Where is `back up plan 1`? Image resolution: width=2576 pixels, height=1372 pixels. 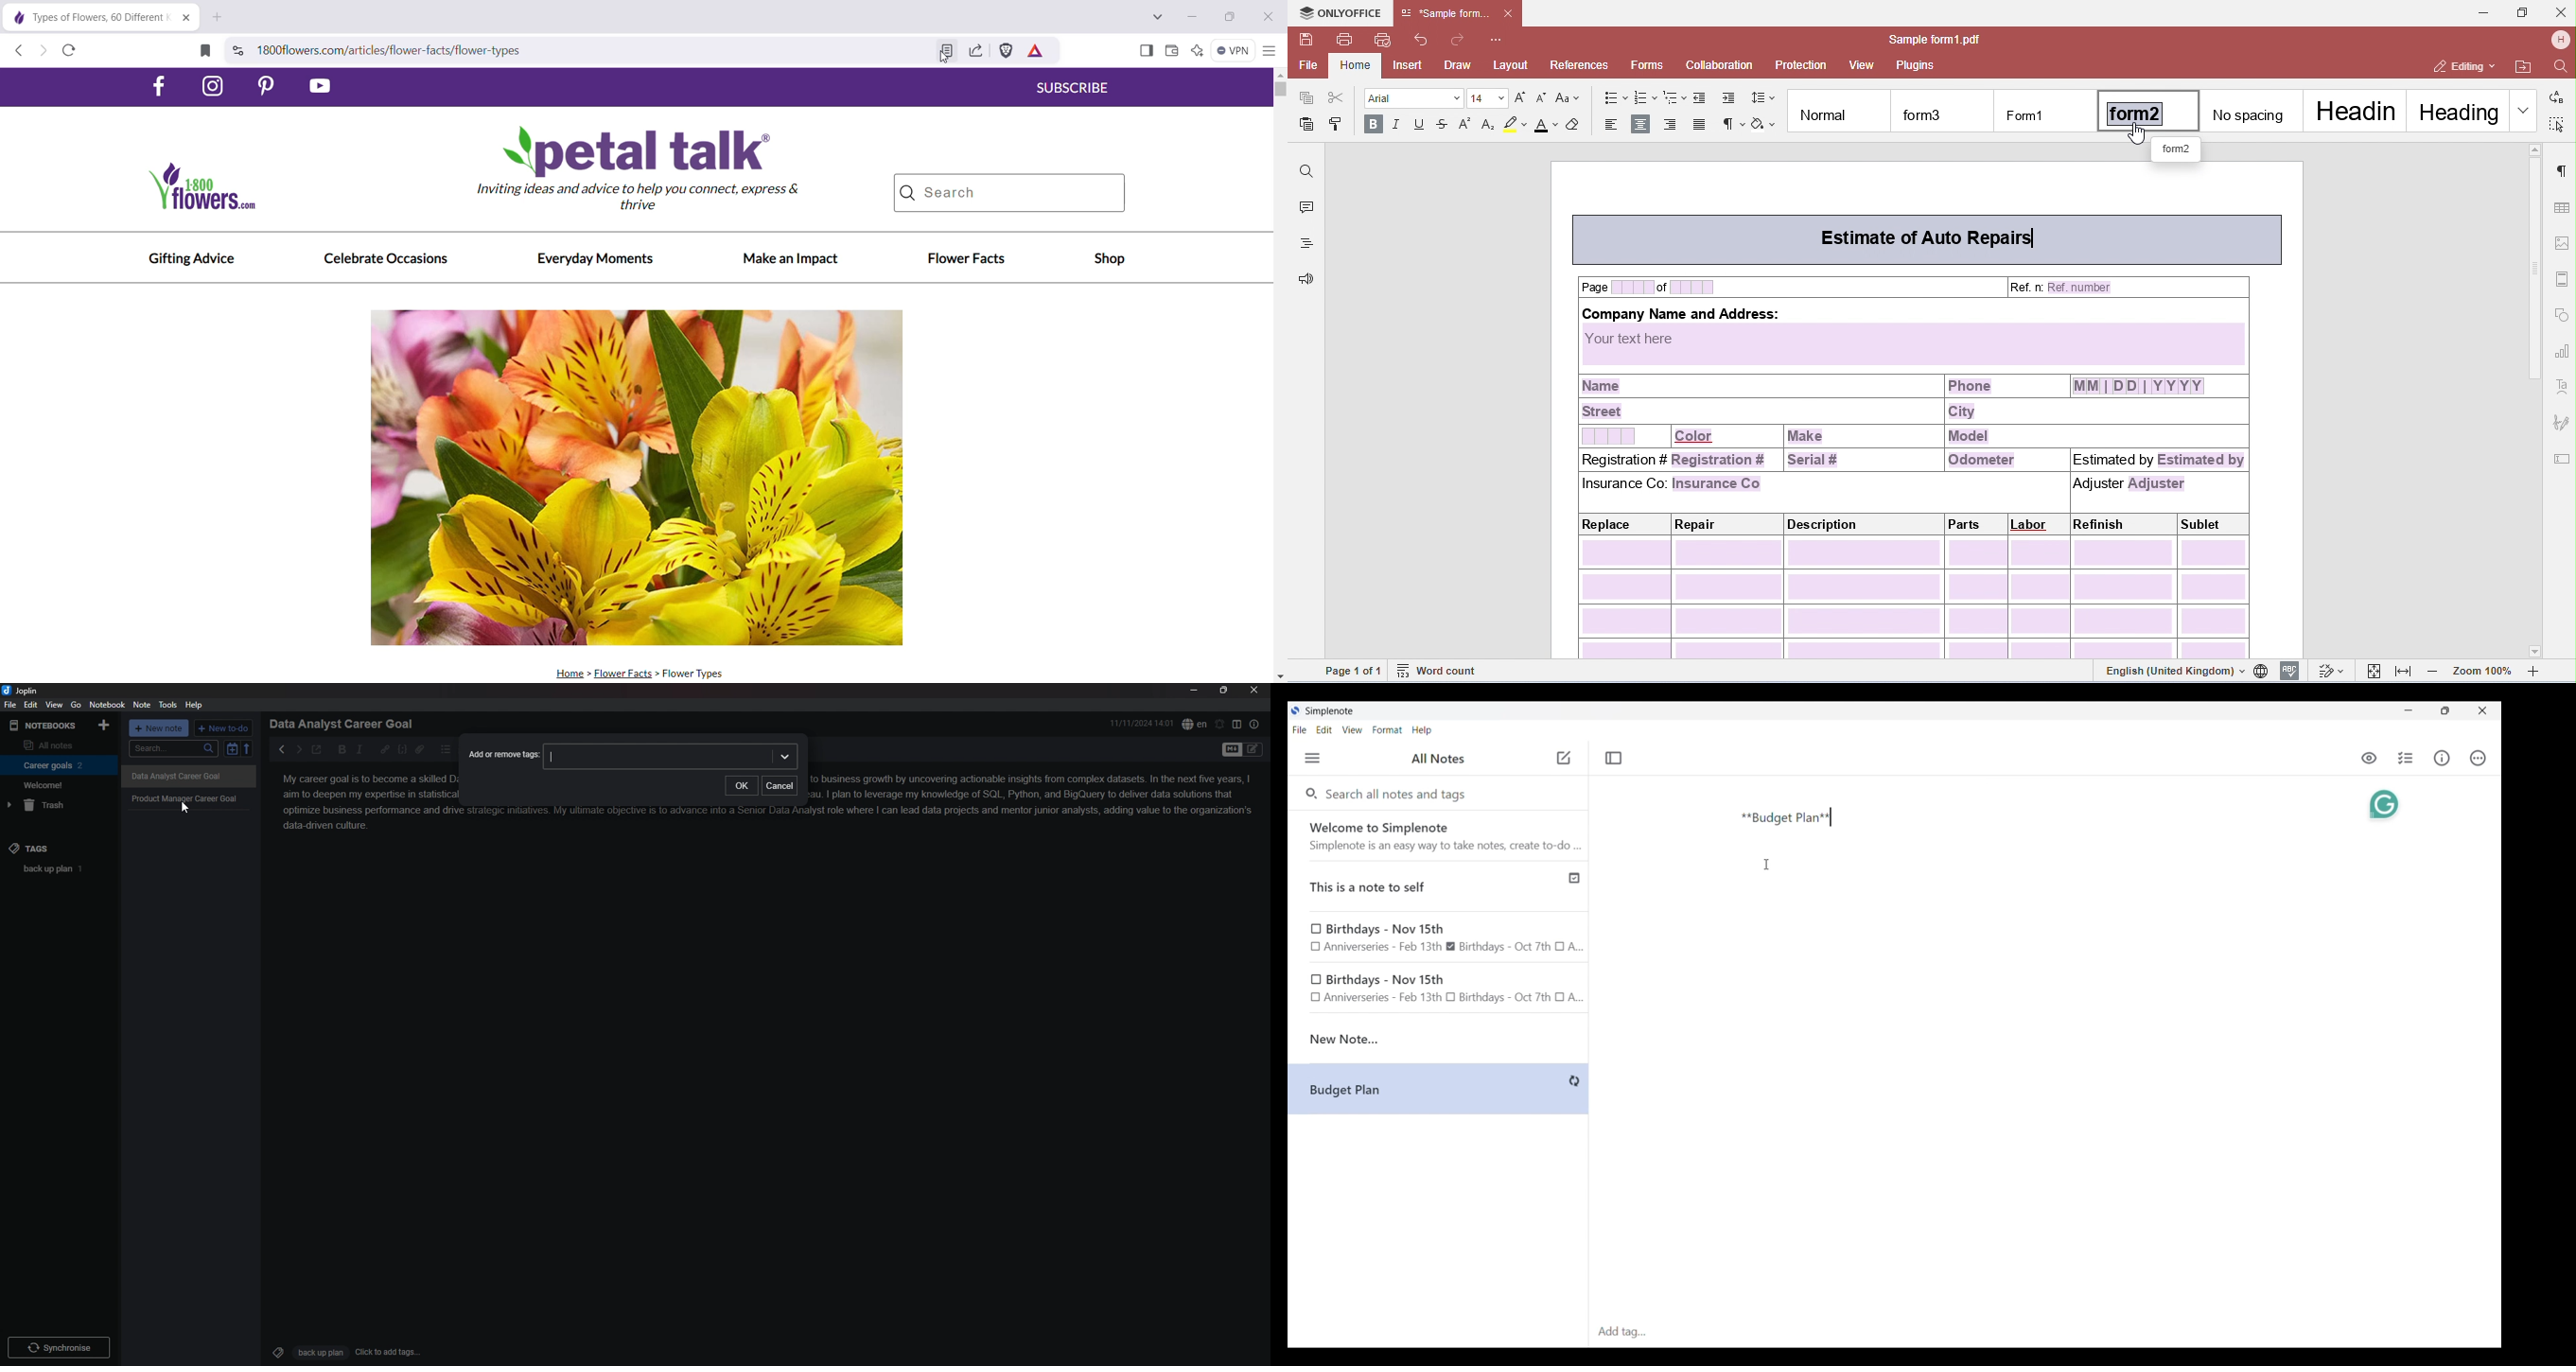
back up plan 1 is located at coordinates (61, 868).